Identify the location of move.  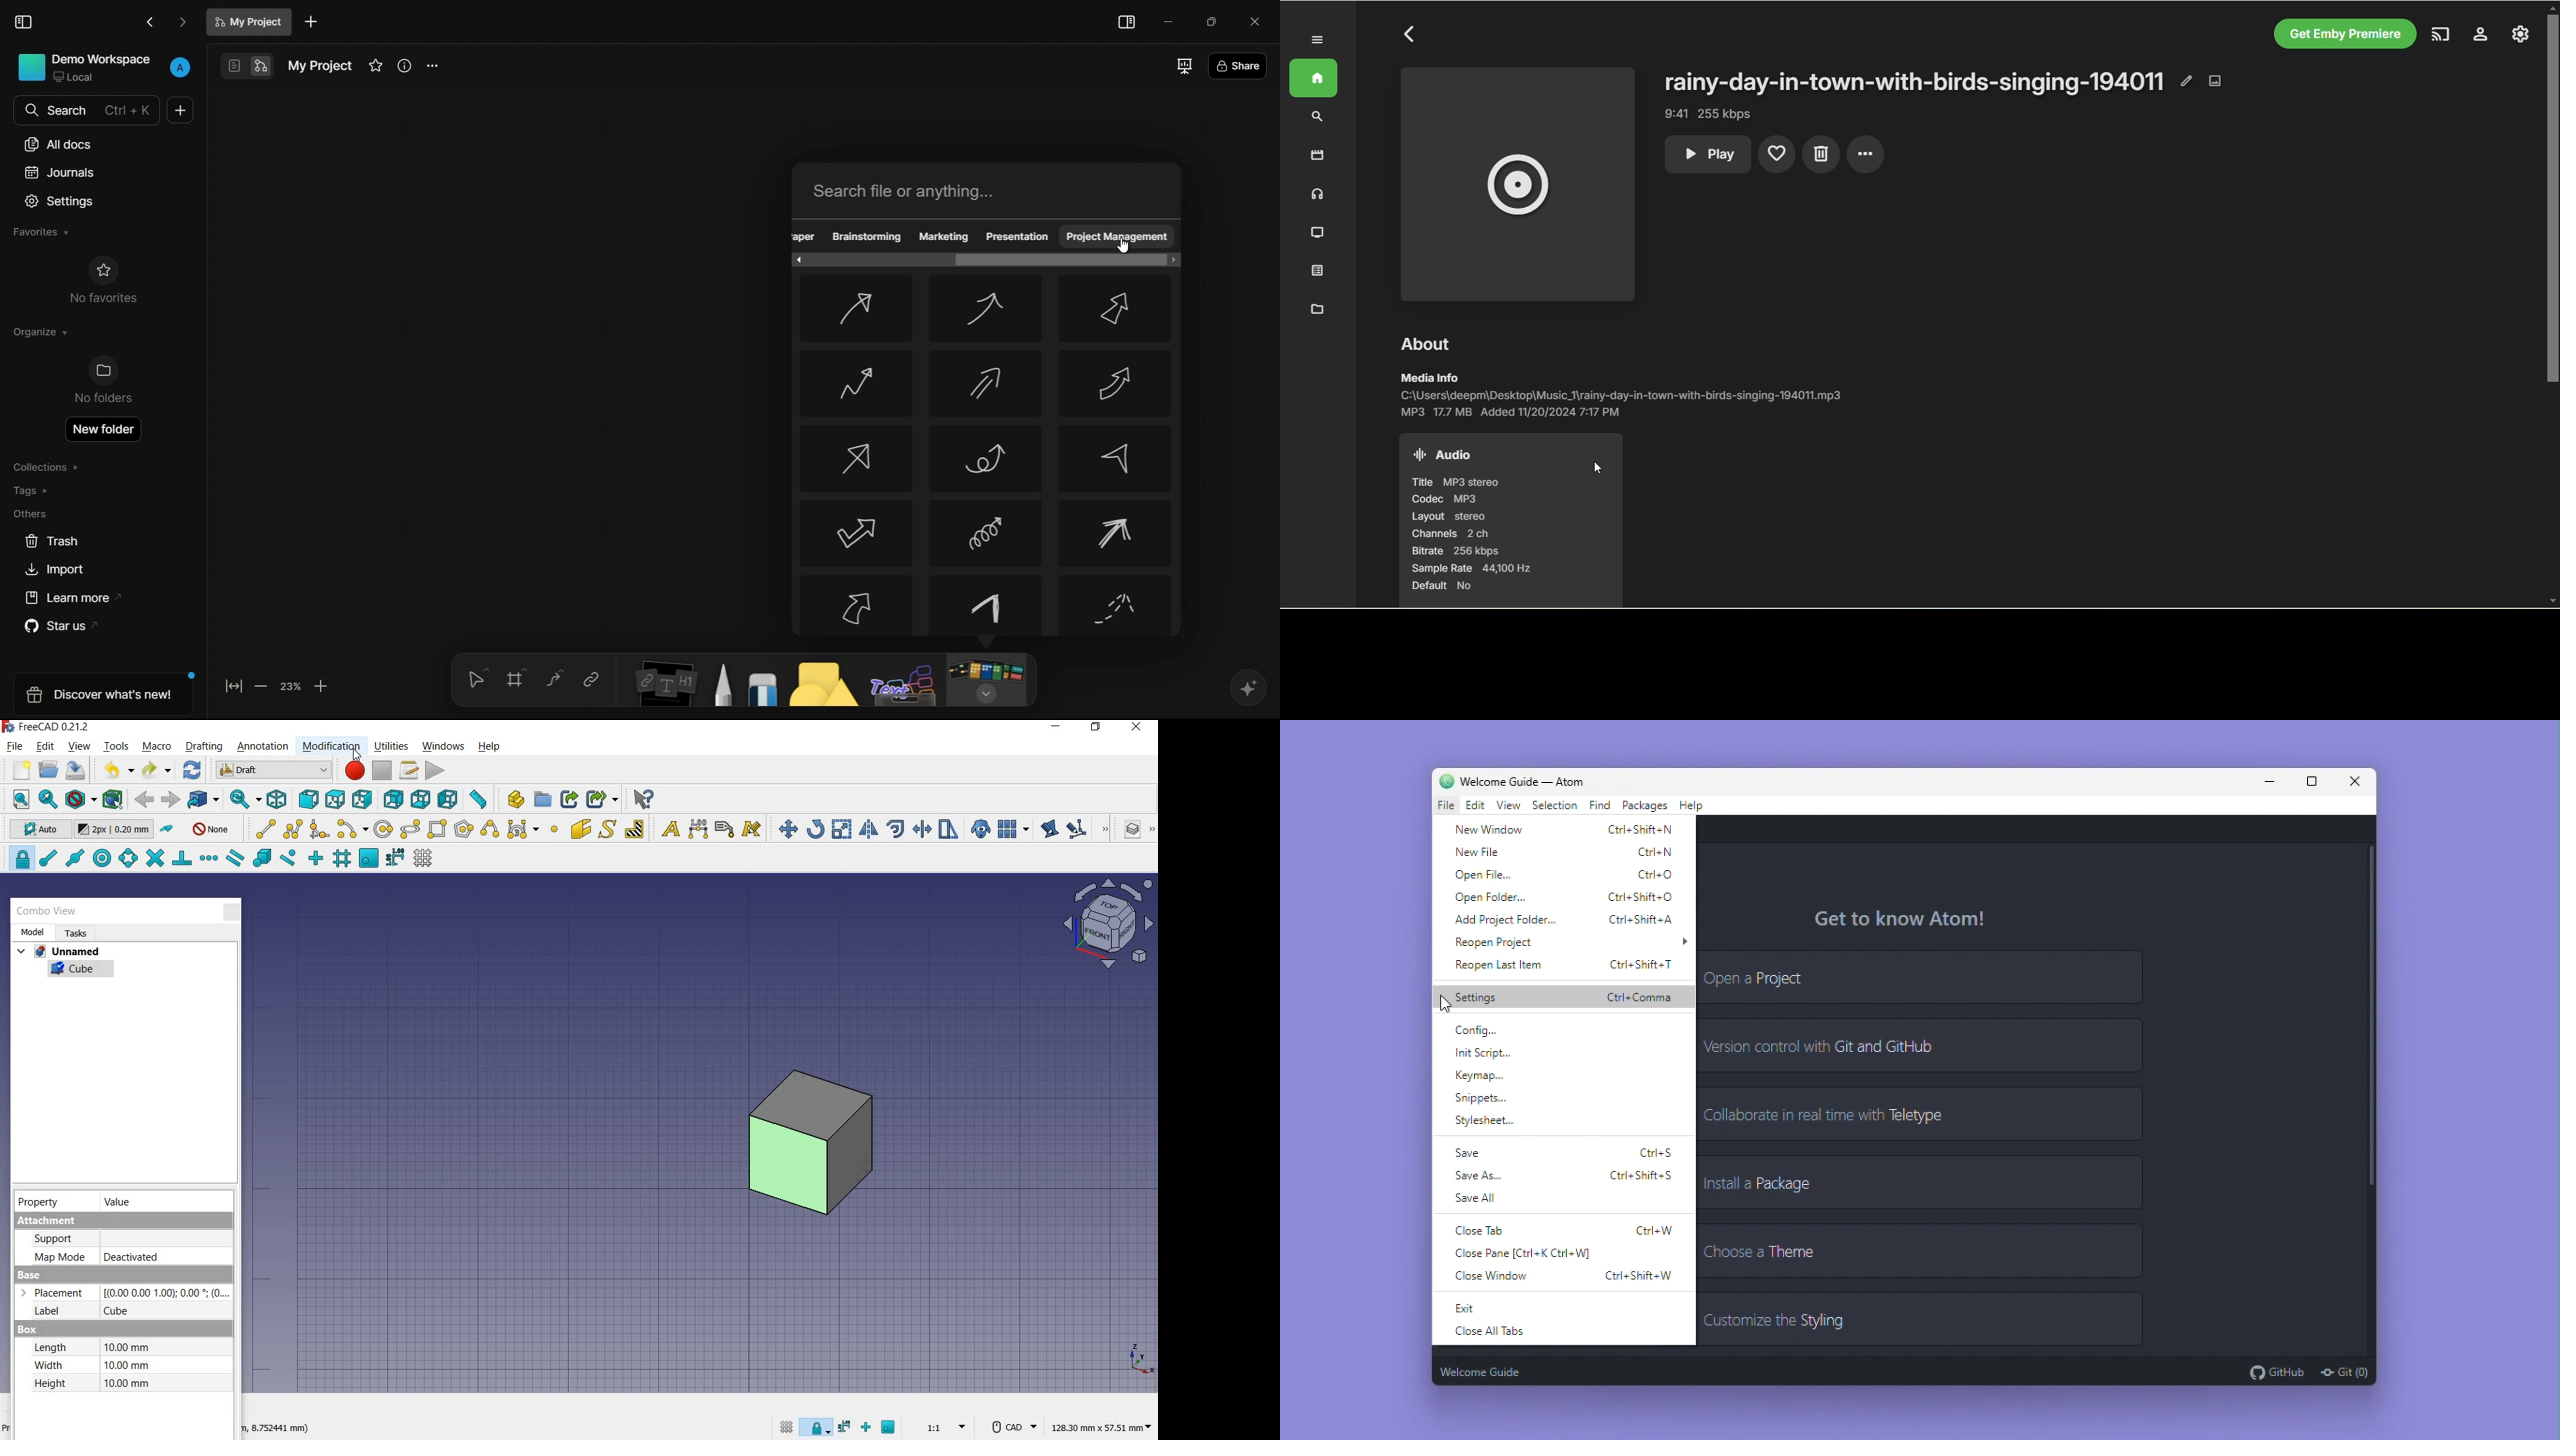
(786, 828).